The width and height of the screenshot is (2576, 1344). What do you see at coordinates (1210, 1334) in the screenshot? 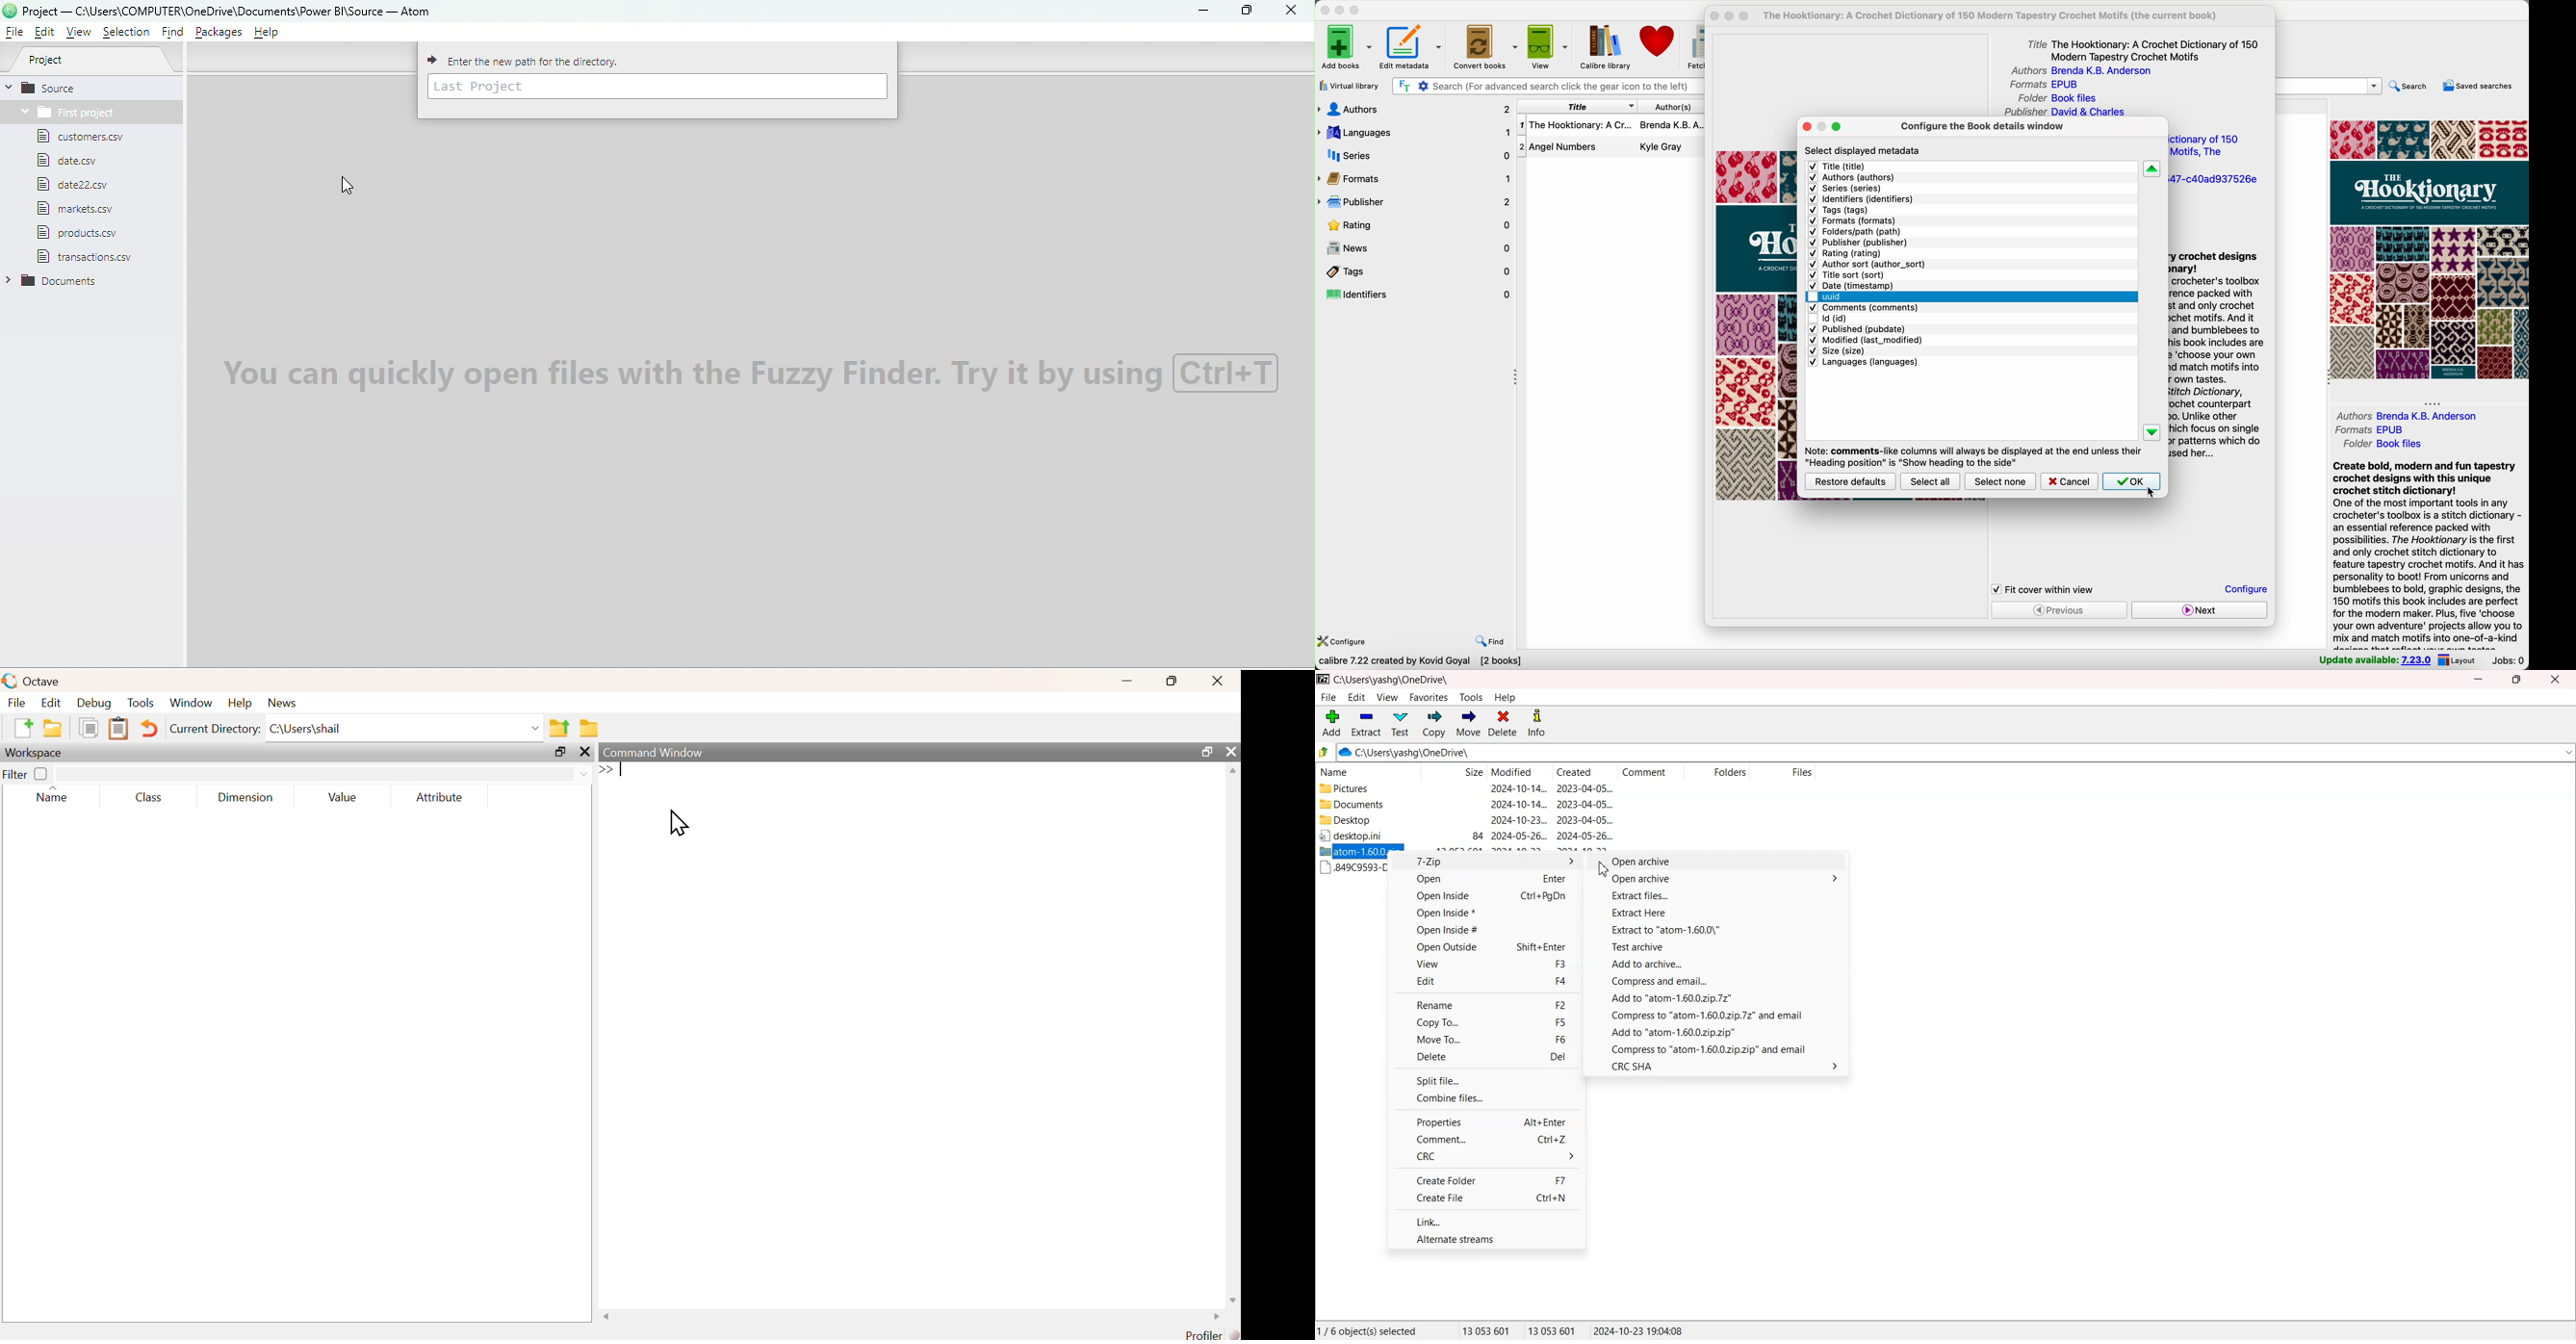
I see `Profiler` at bounding box center [1210, 1334].